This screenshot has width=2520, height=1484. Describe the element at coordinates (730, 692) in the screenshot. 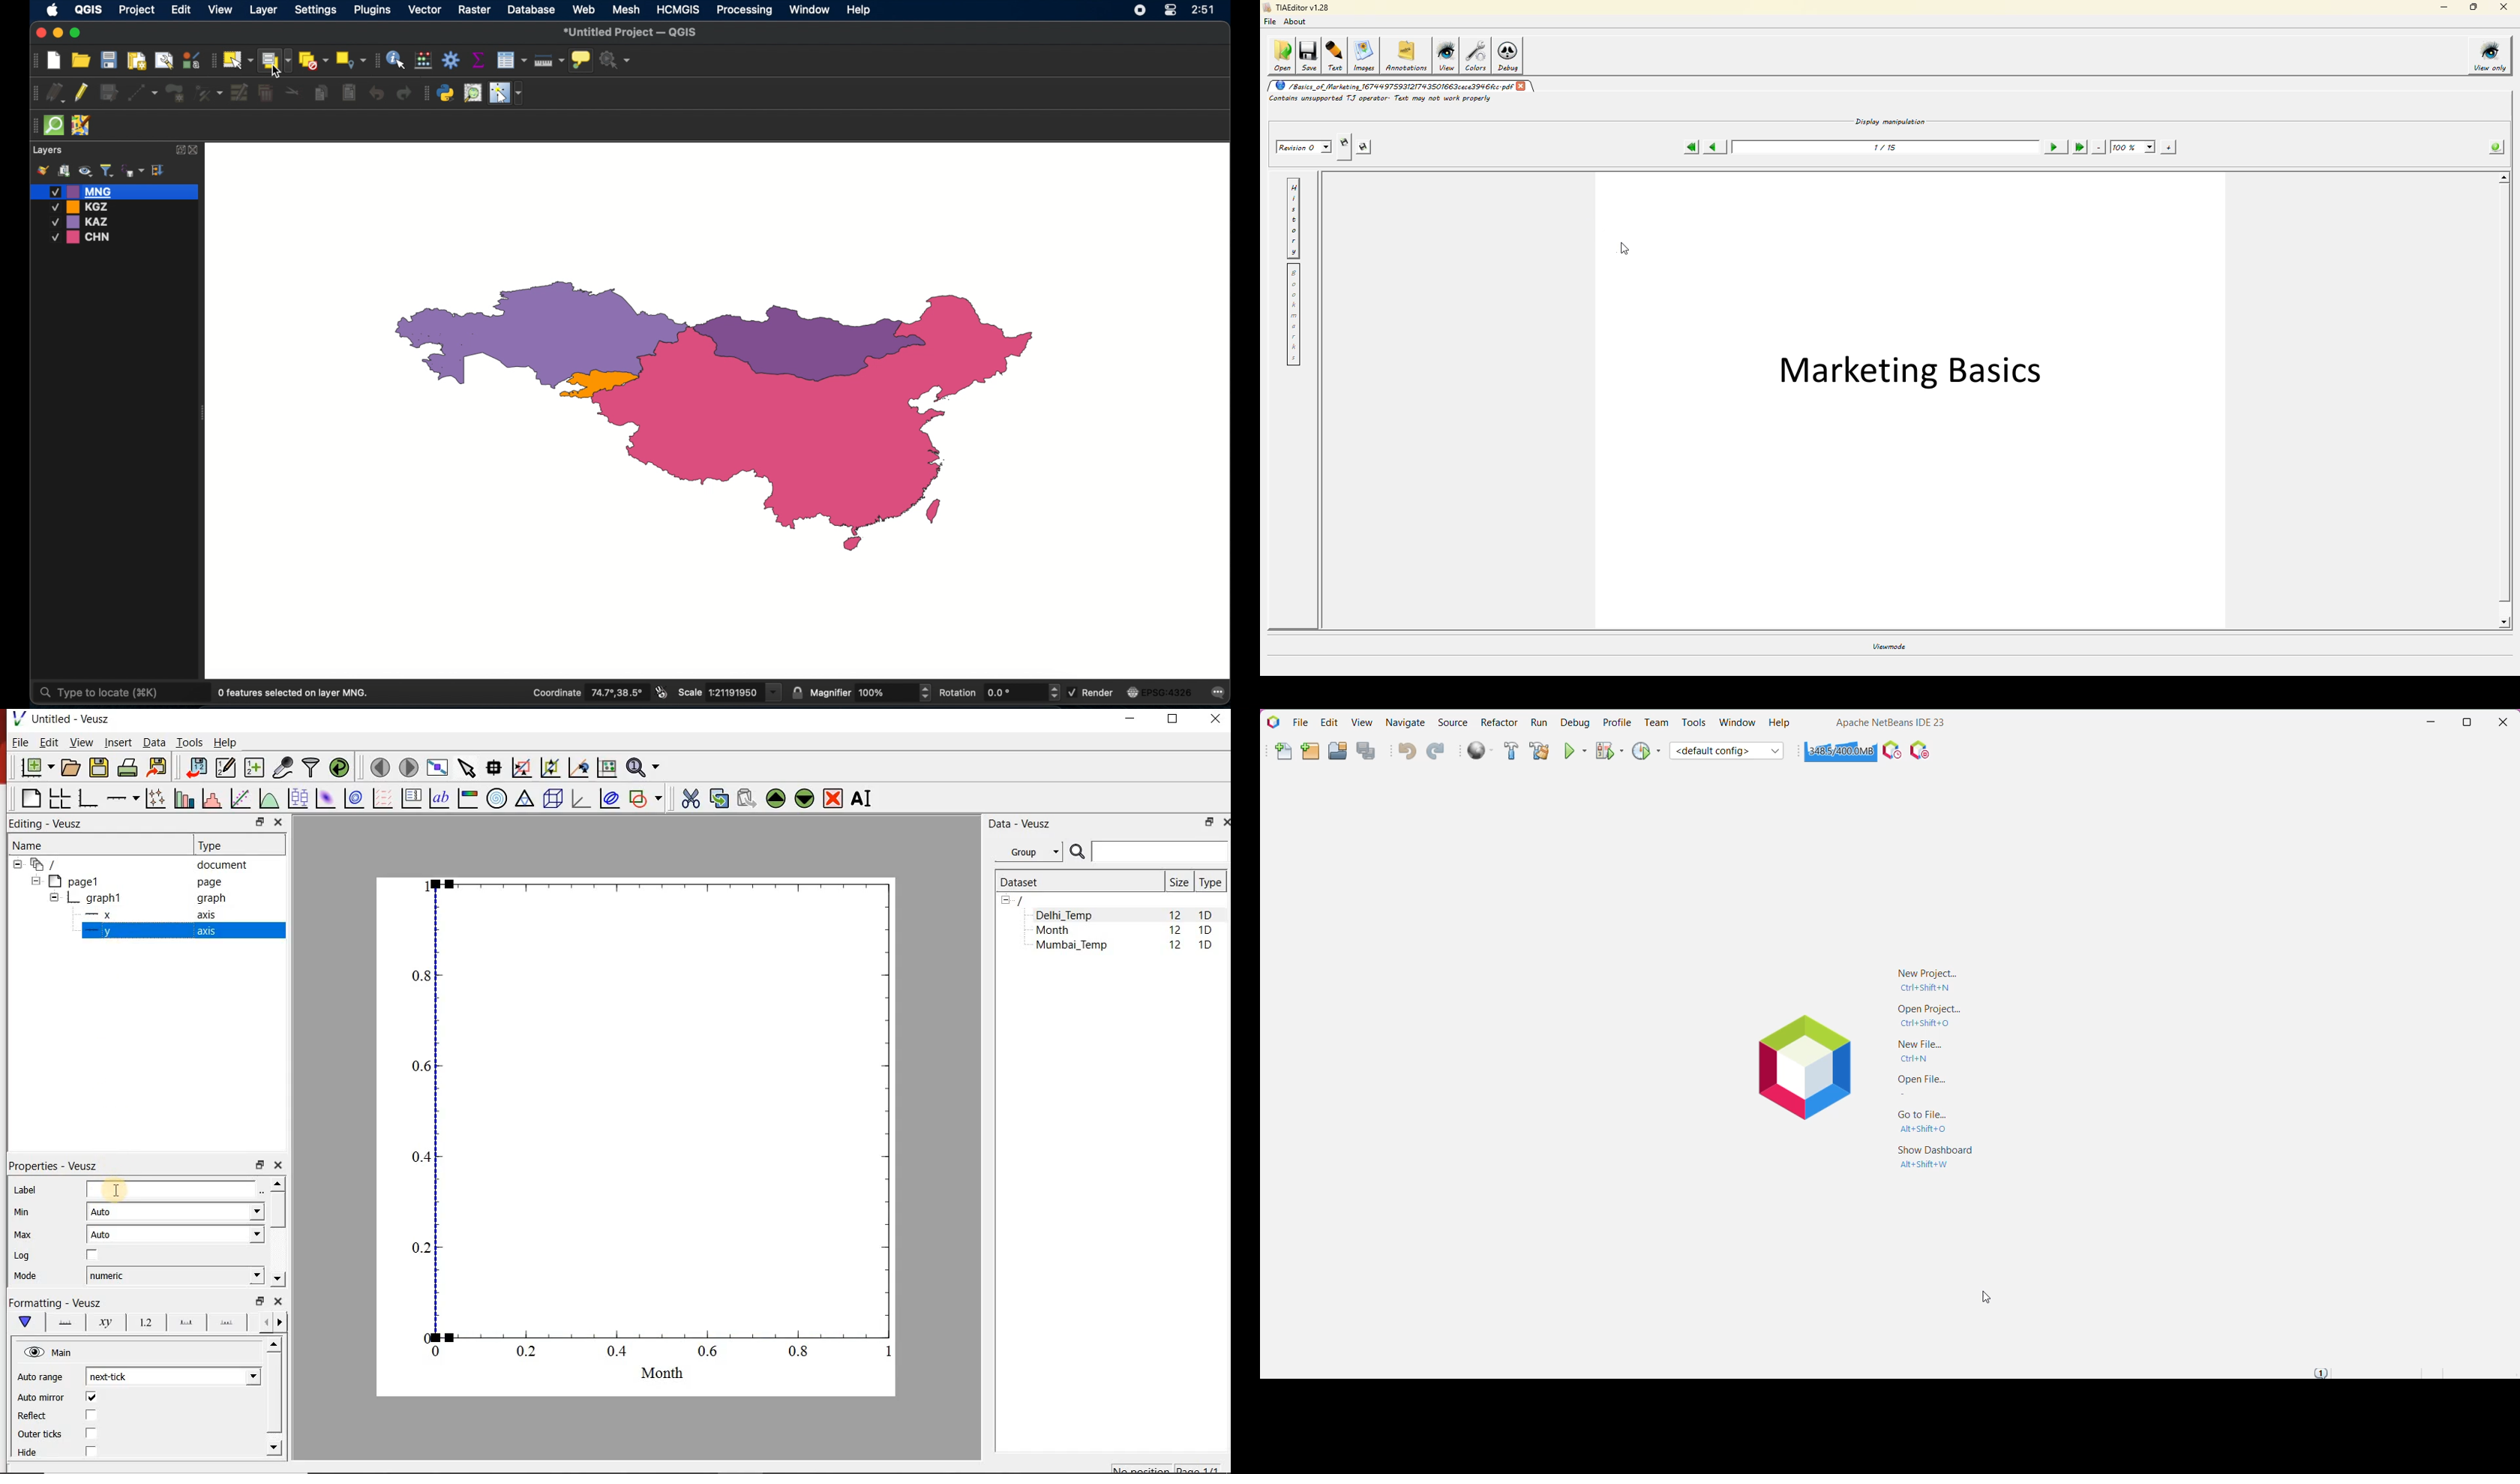

I see `scale 1:21191950` at that location.